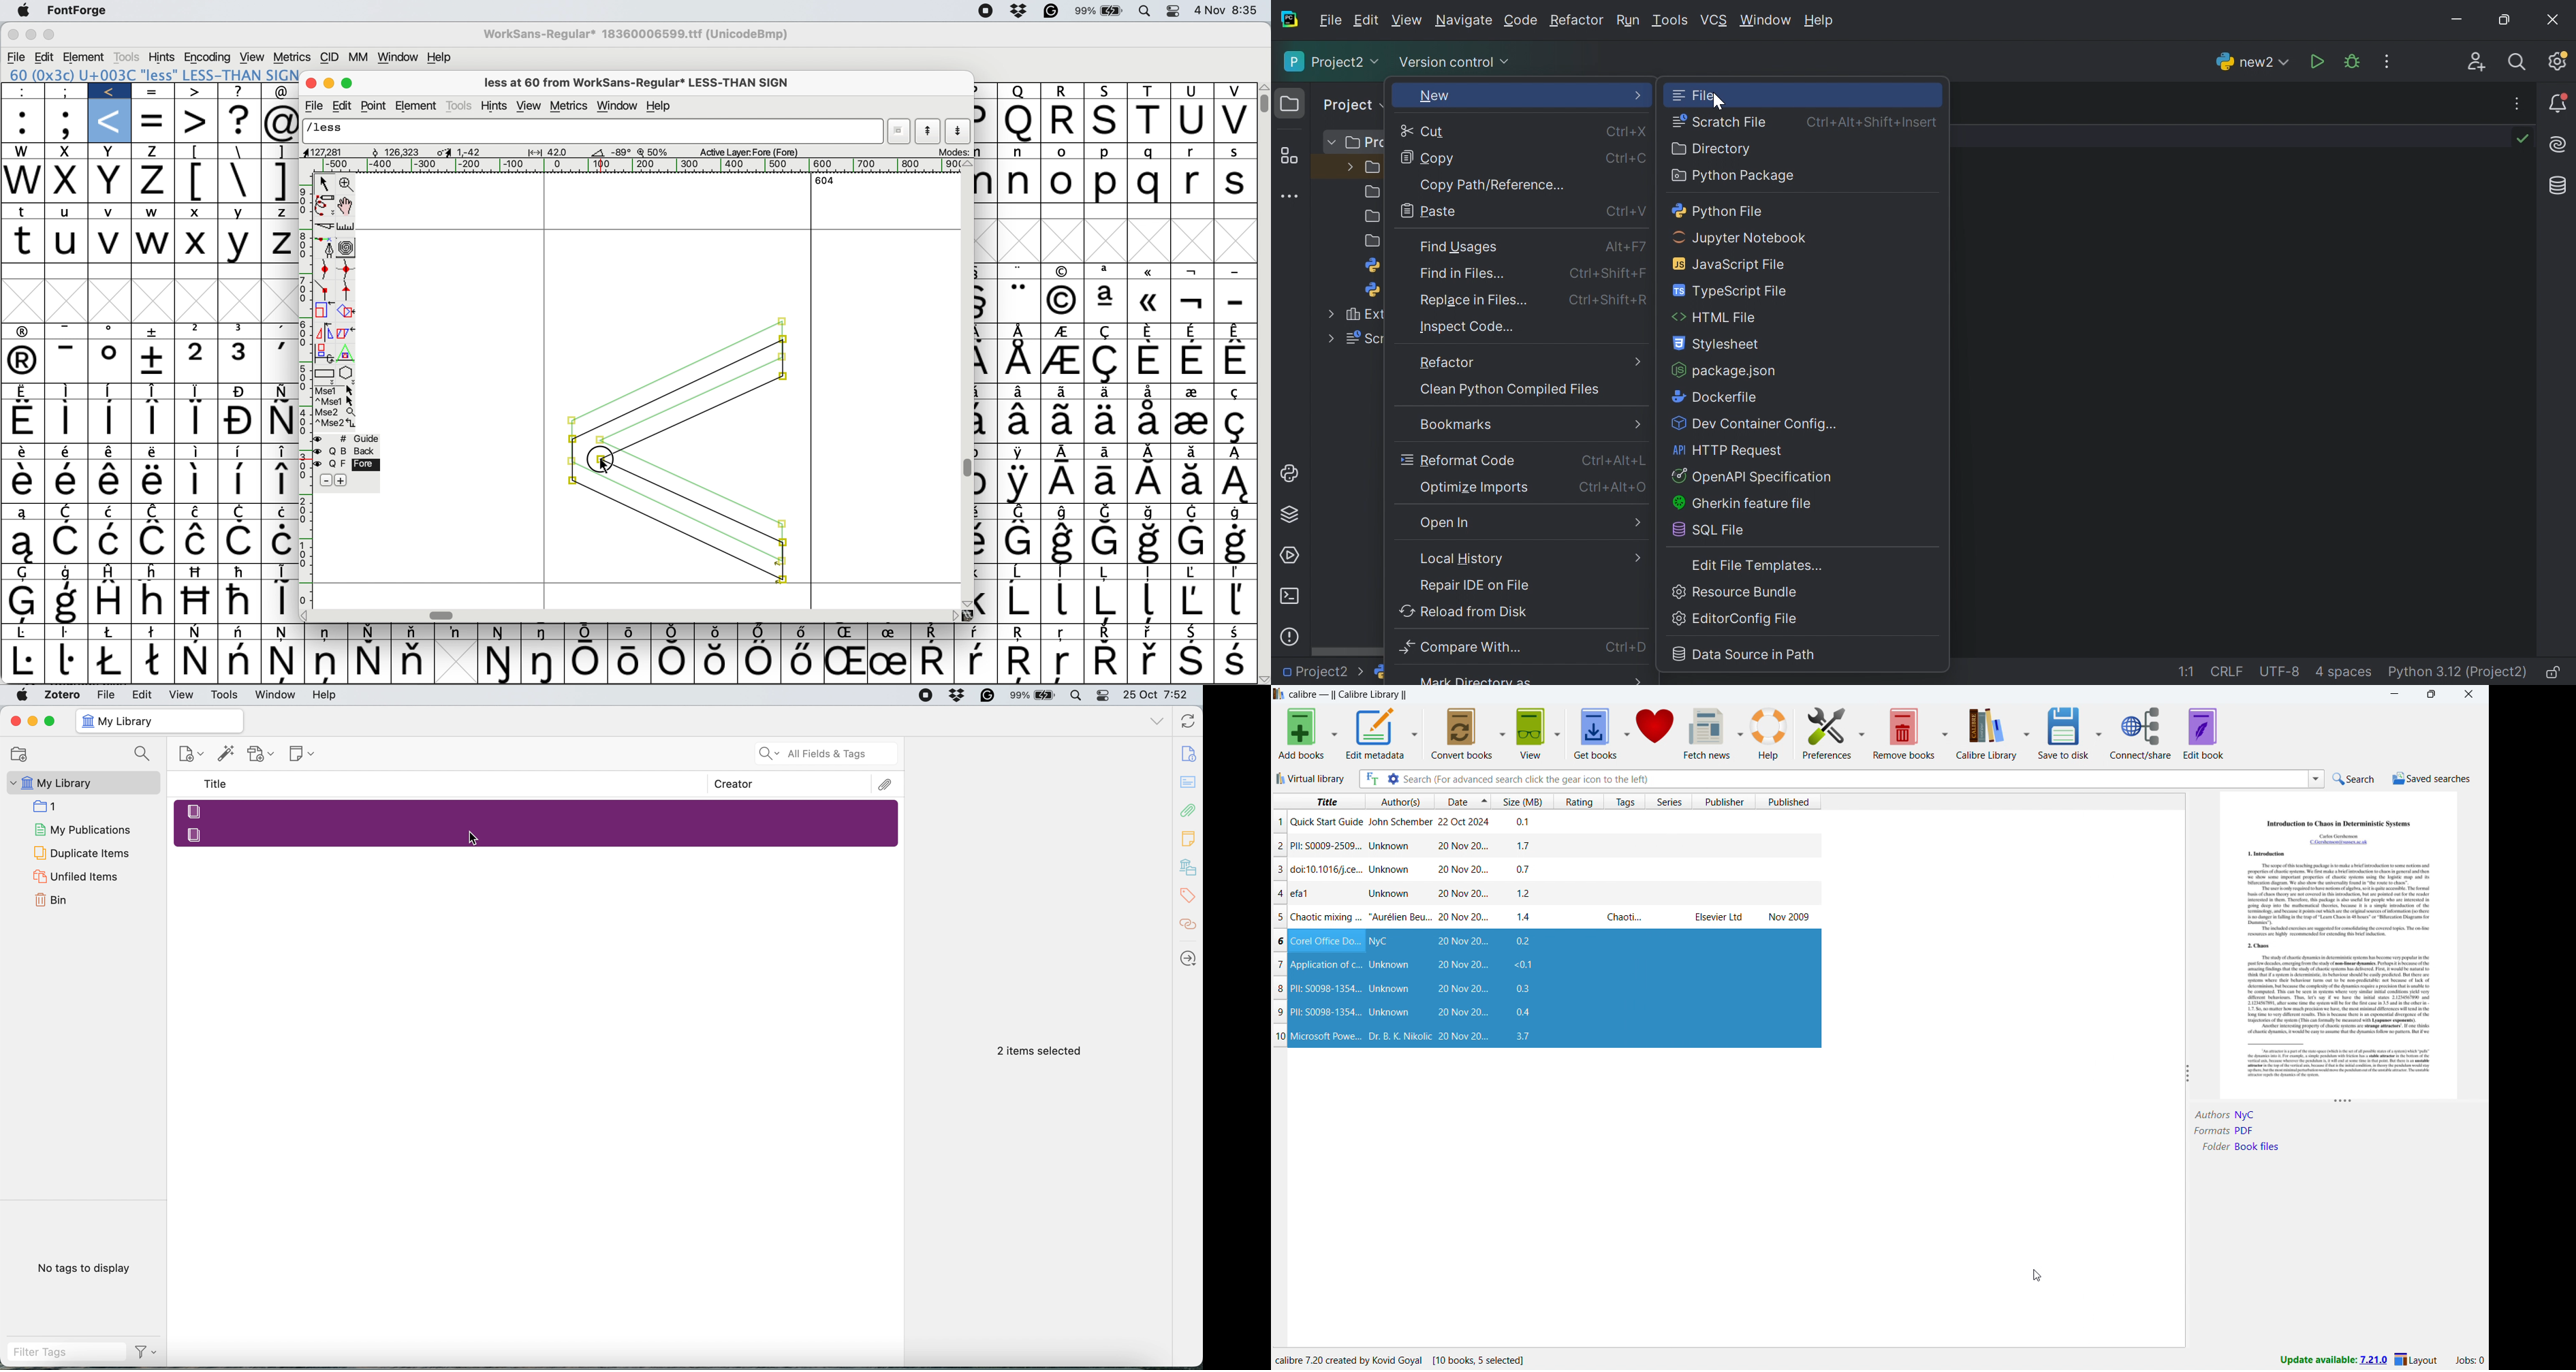  Describe the element at coordinates (244, 512) in the screenshot. I see `Symbol` at that location.